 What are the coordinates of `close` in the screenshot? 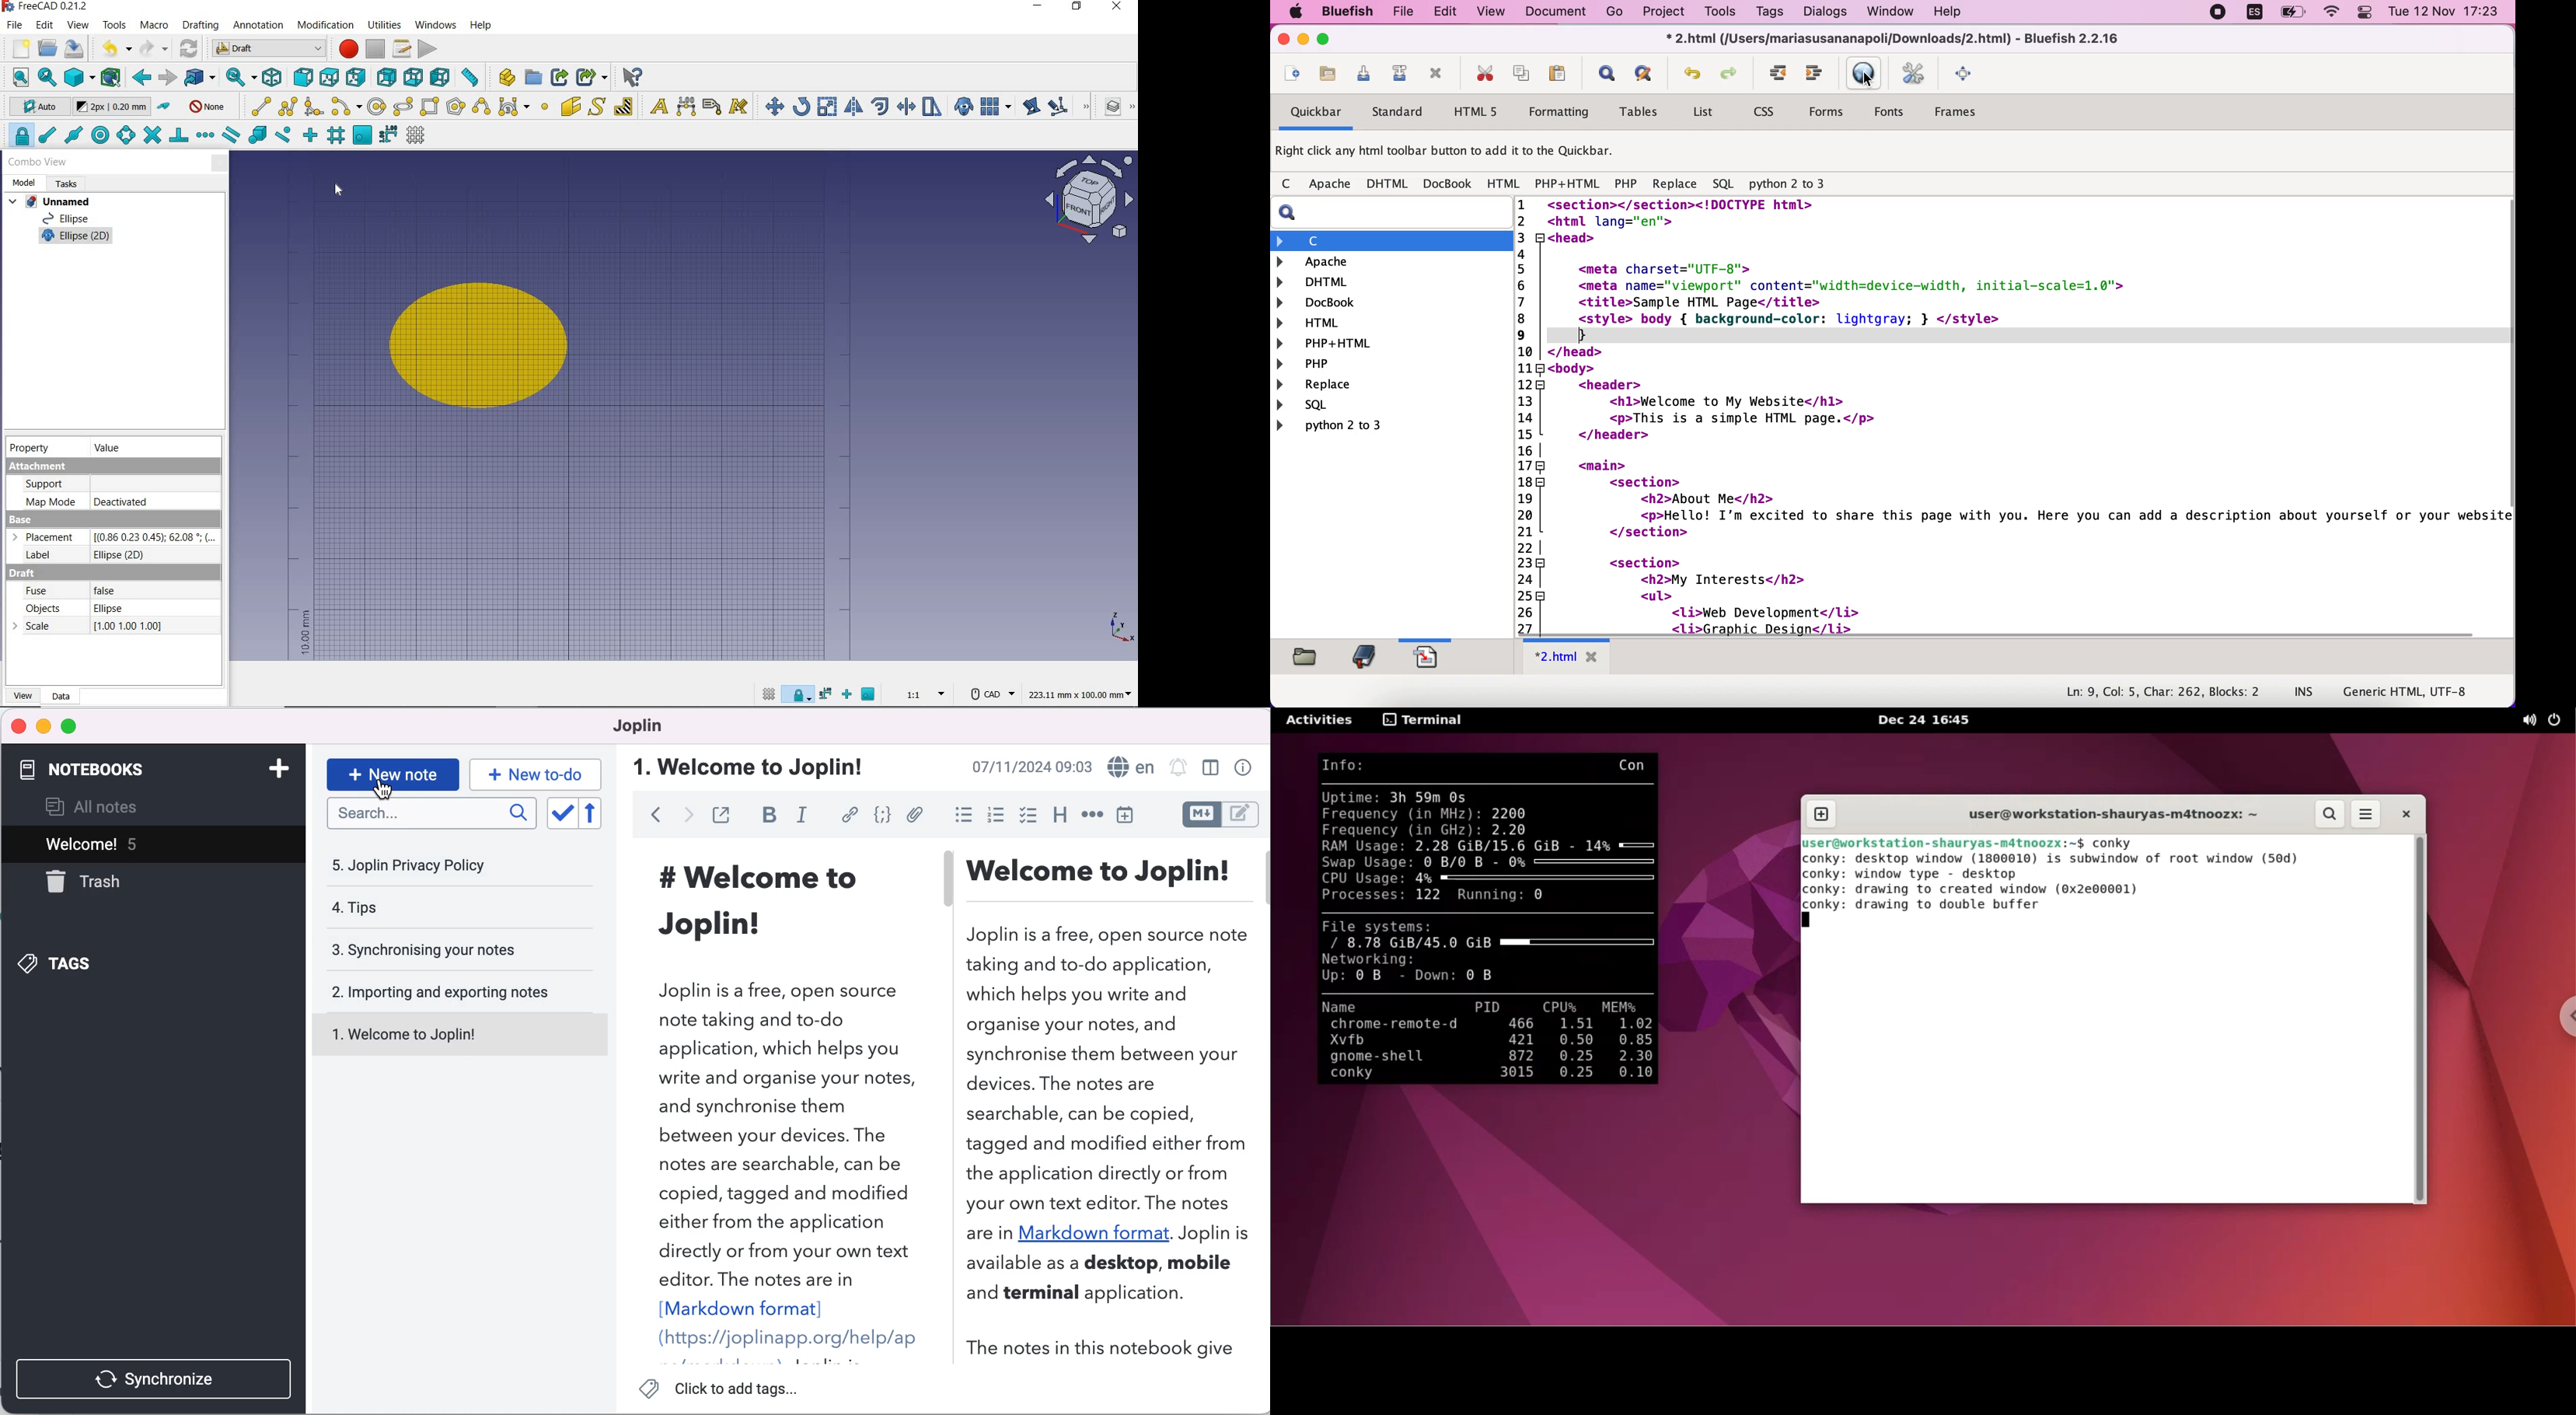 It's located at (1118, 7).